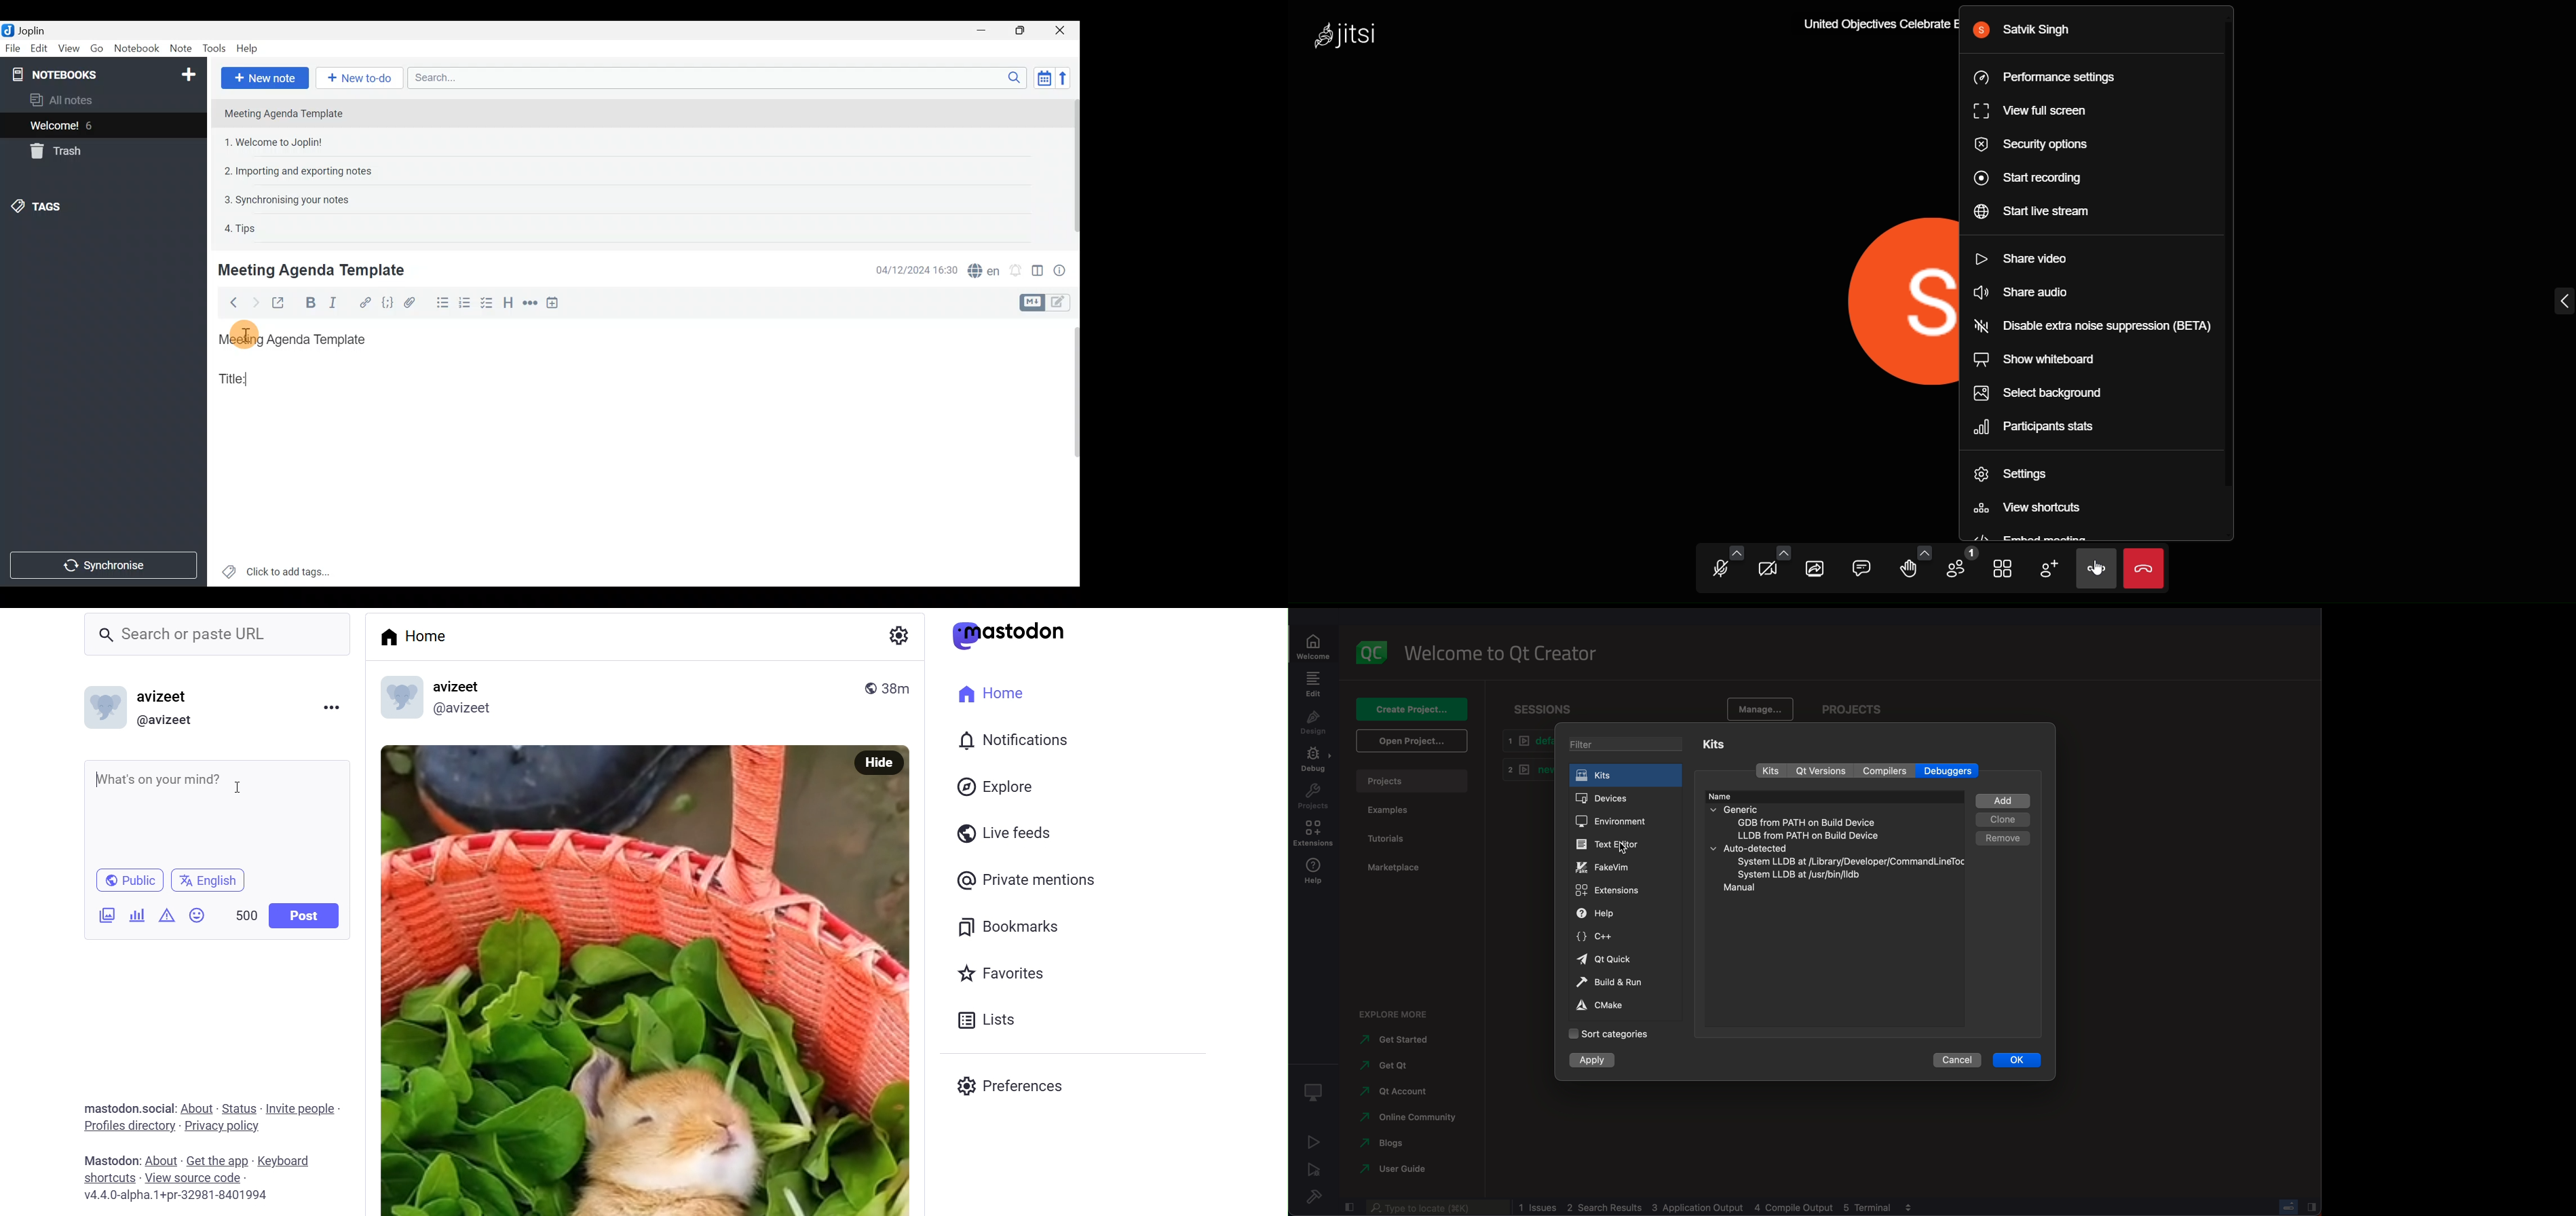 The image size is (2576, 1232). Describe the element at coordinates (296, 340) in the screenshot. I see `Meeting Agenda Template` at that location.